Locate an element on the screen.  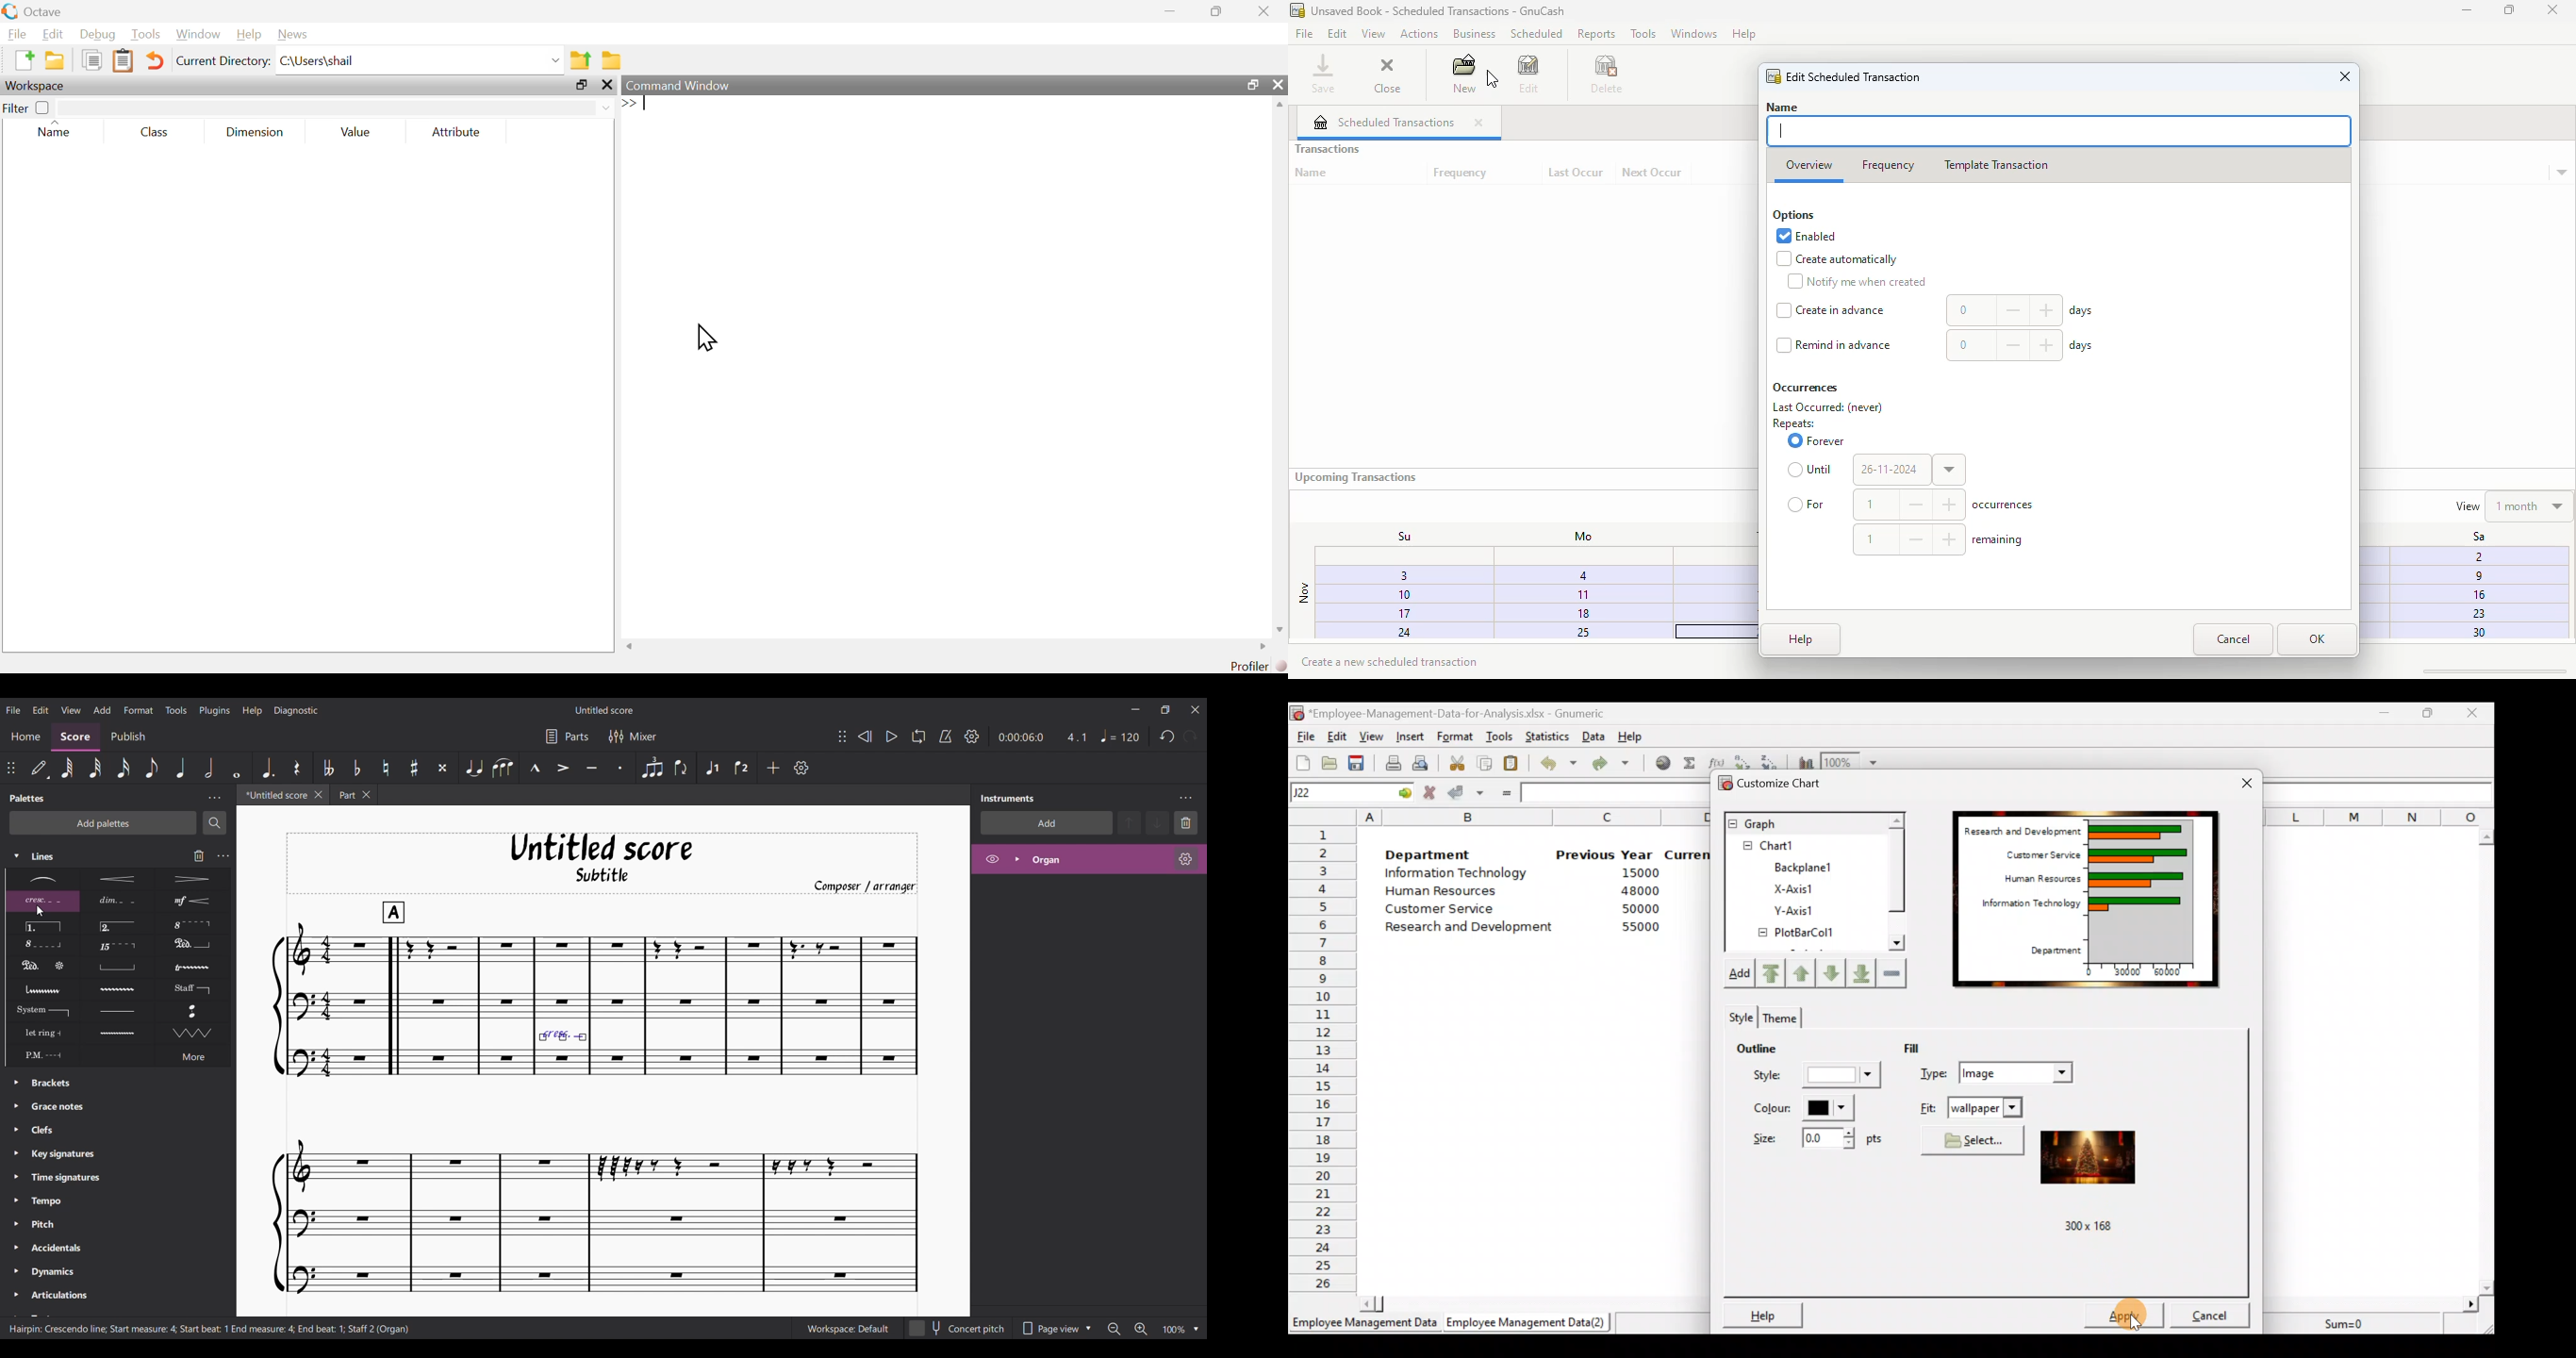
Delete input is located at coordinates (199, 856).